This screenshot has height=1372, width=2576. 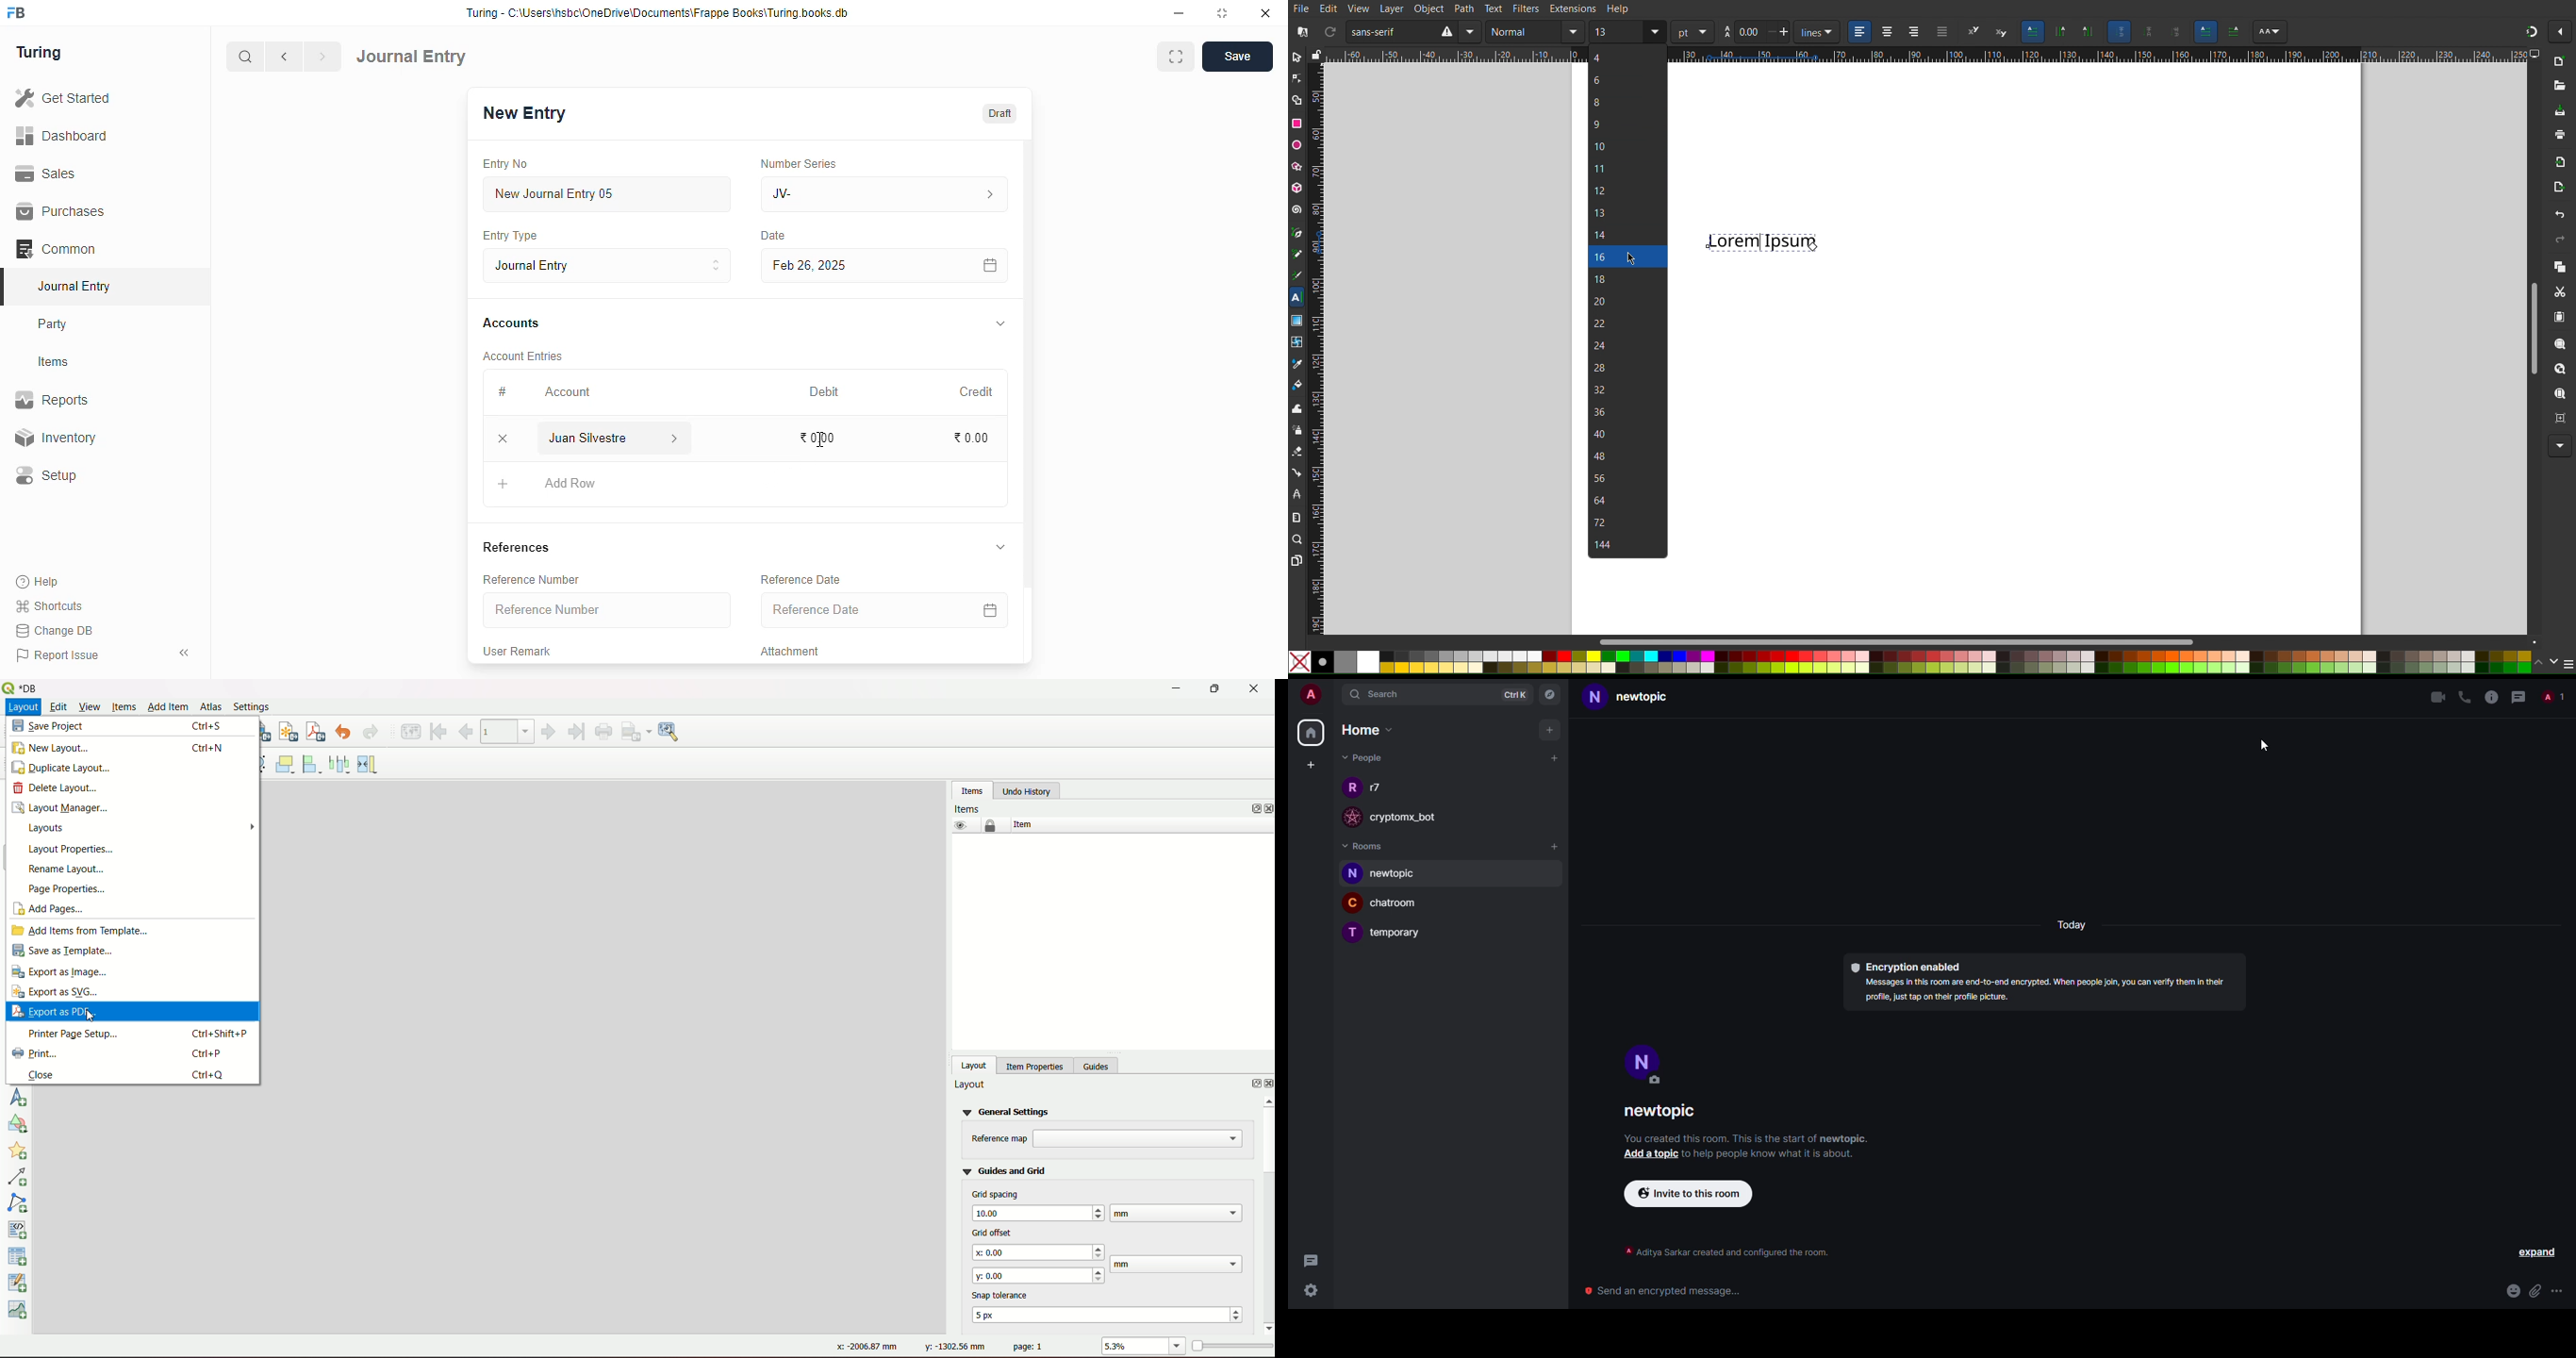 I want to click on accounts, so click(x=511, y=323).